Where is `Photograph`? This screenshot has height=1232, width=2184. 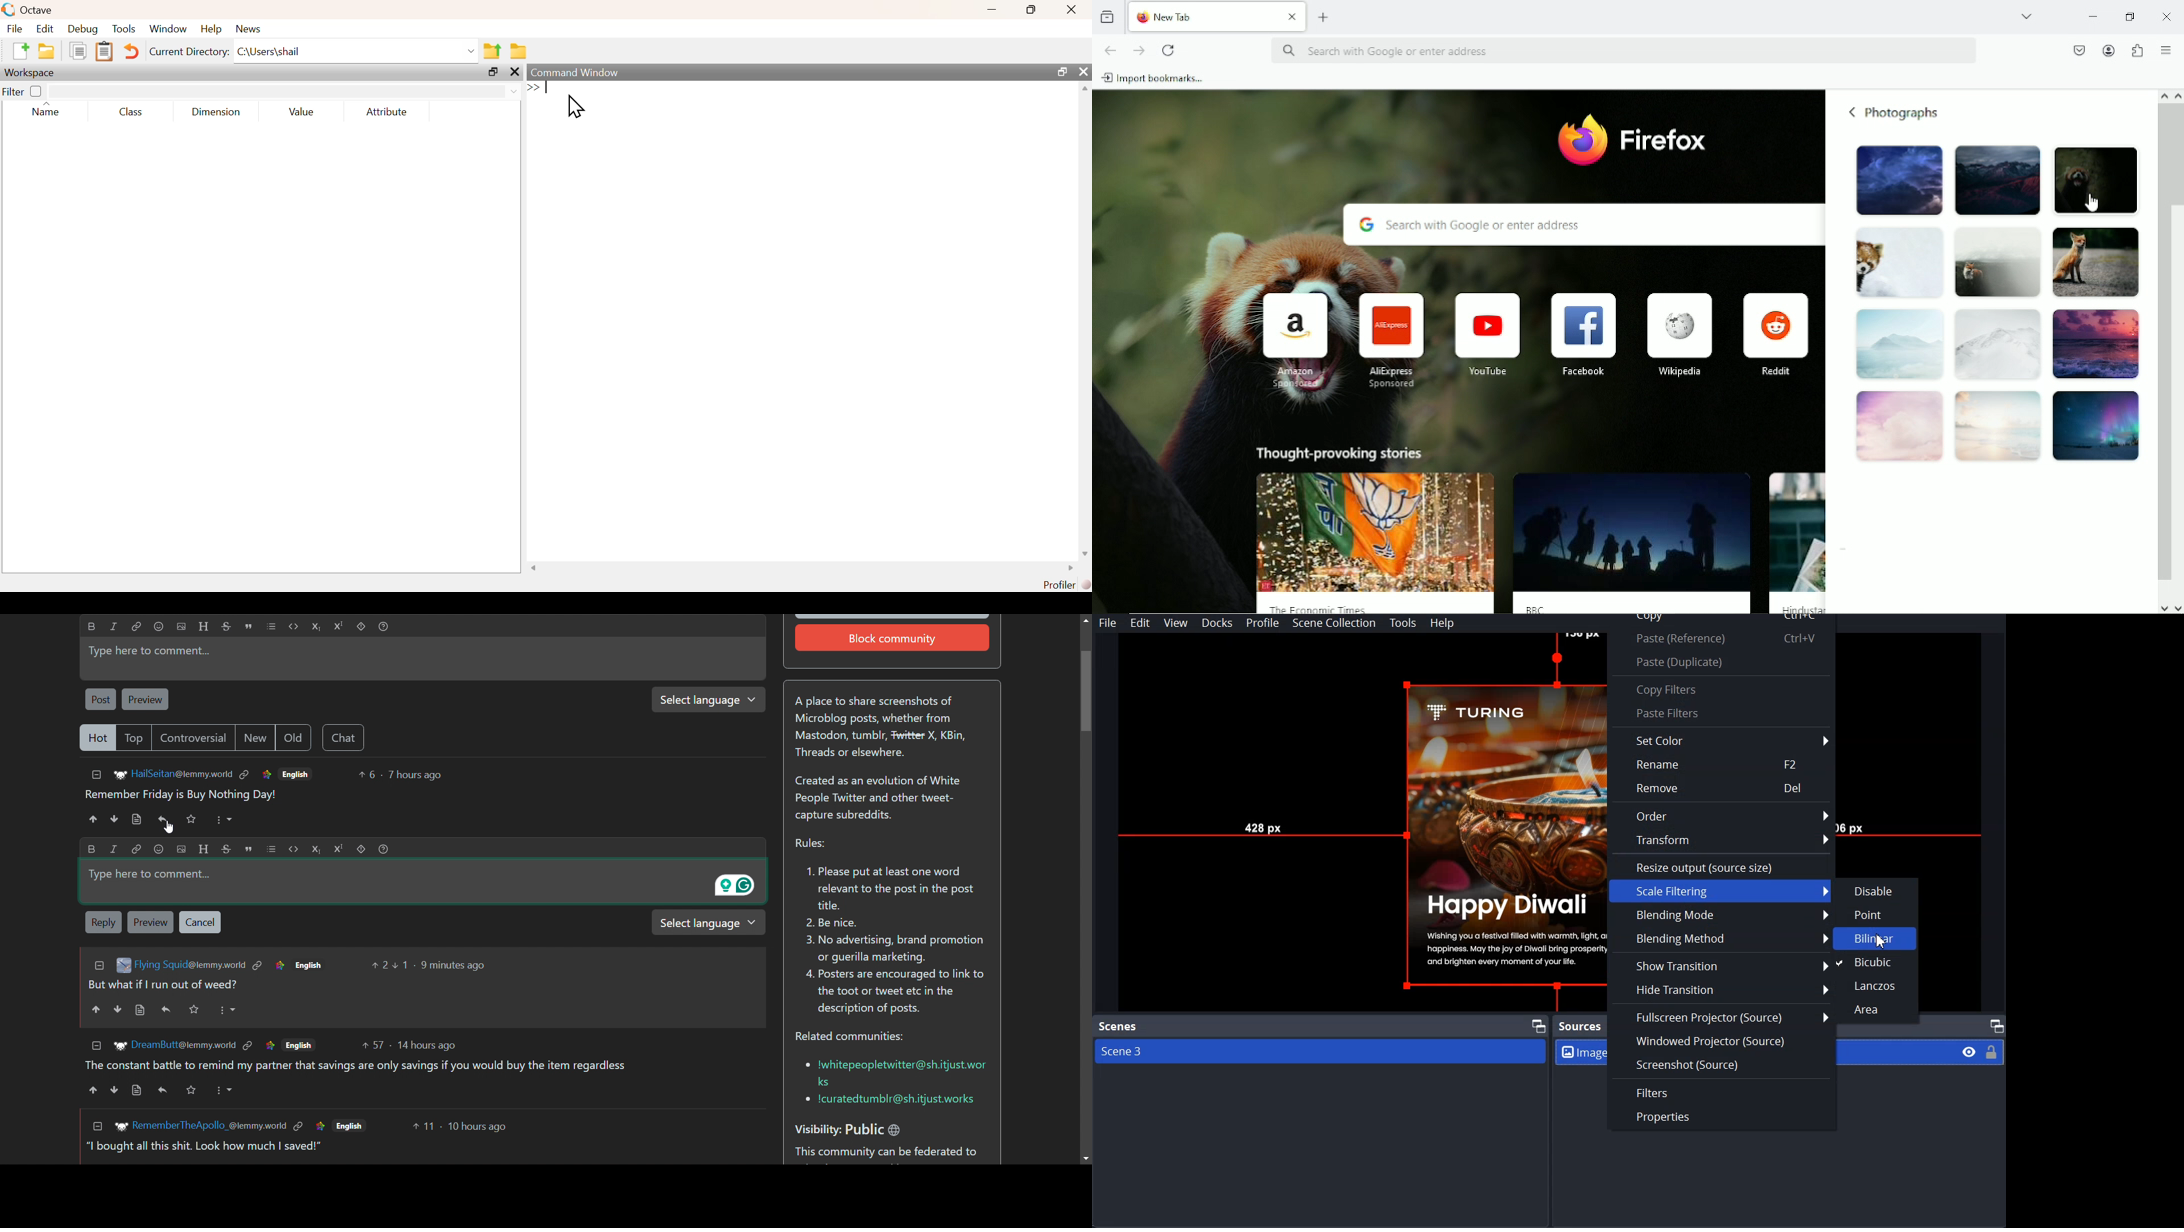
Photograph is located at coordinates (2100, 179).